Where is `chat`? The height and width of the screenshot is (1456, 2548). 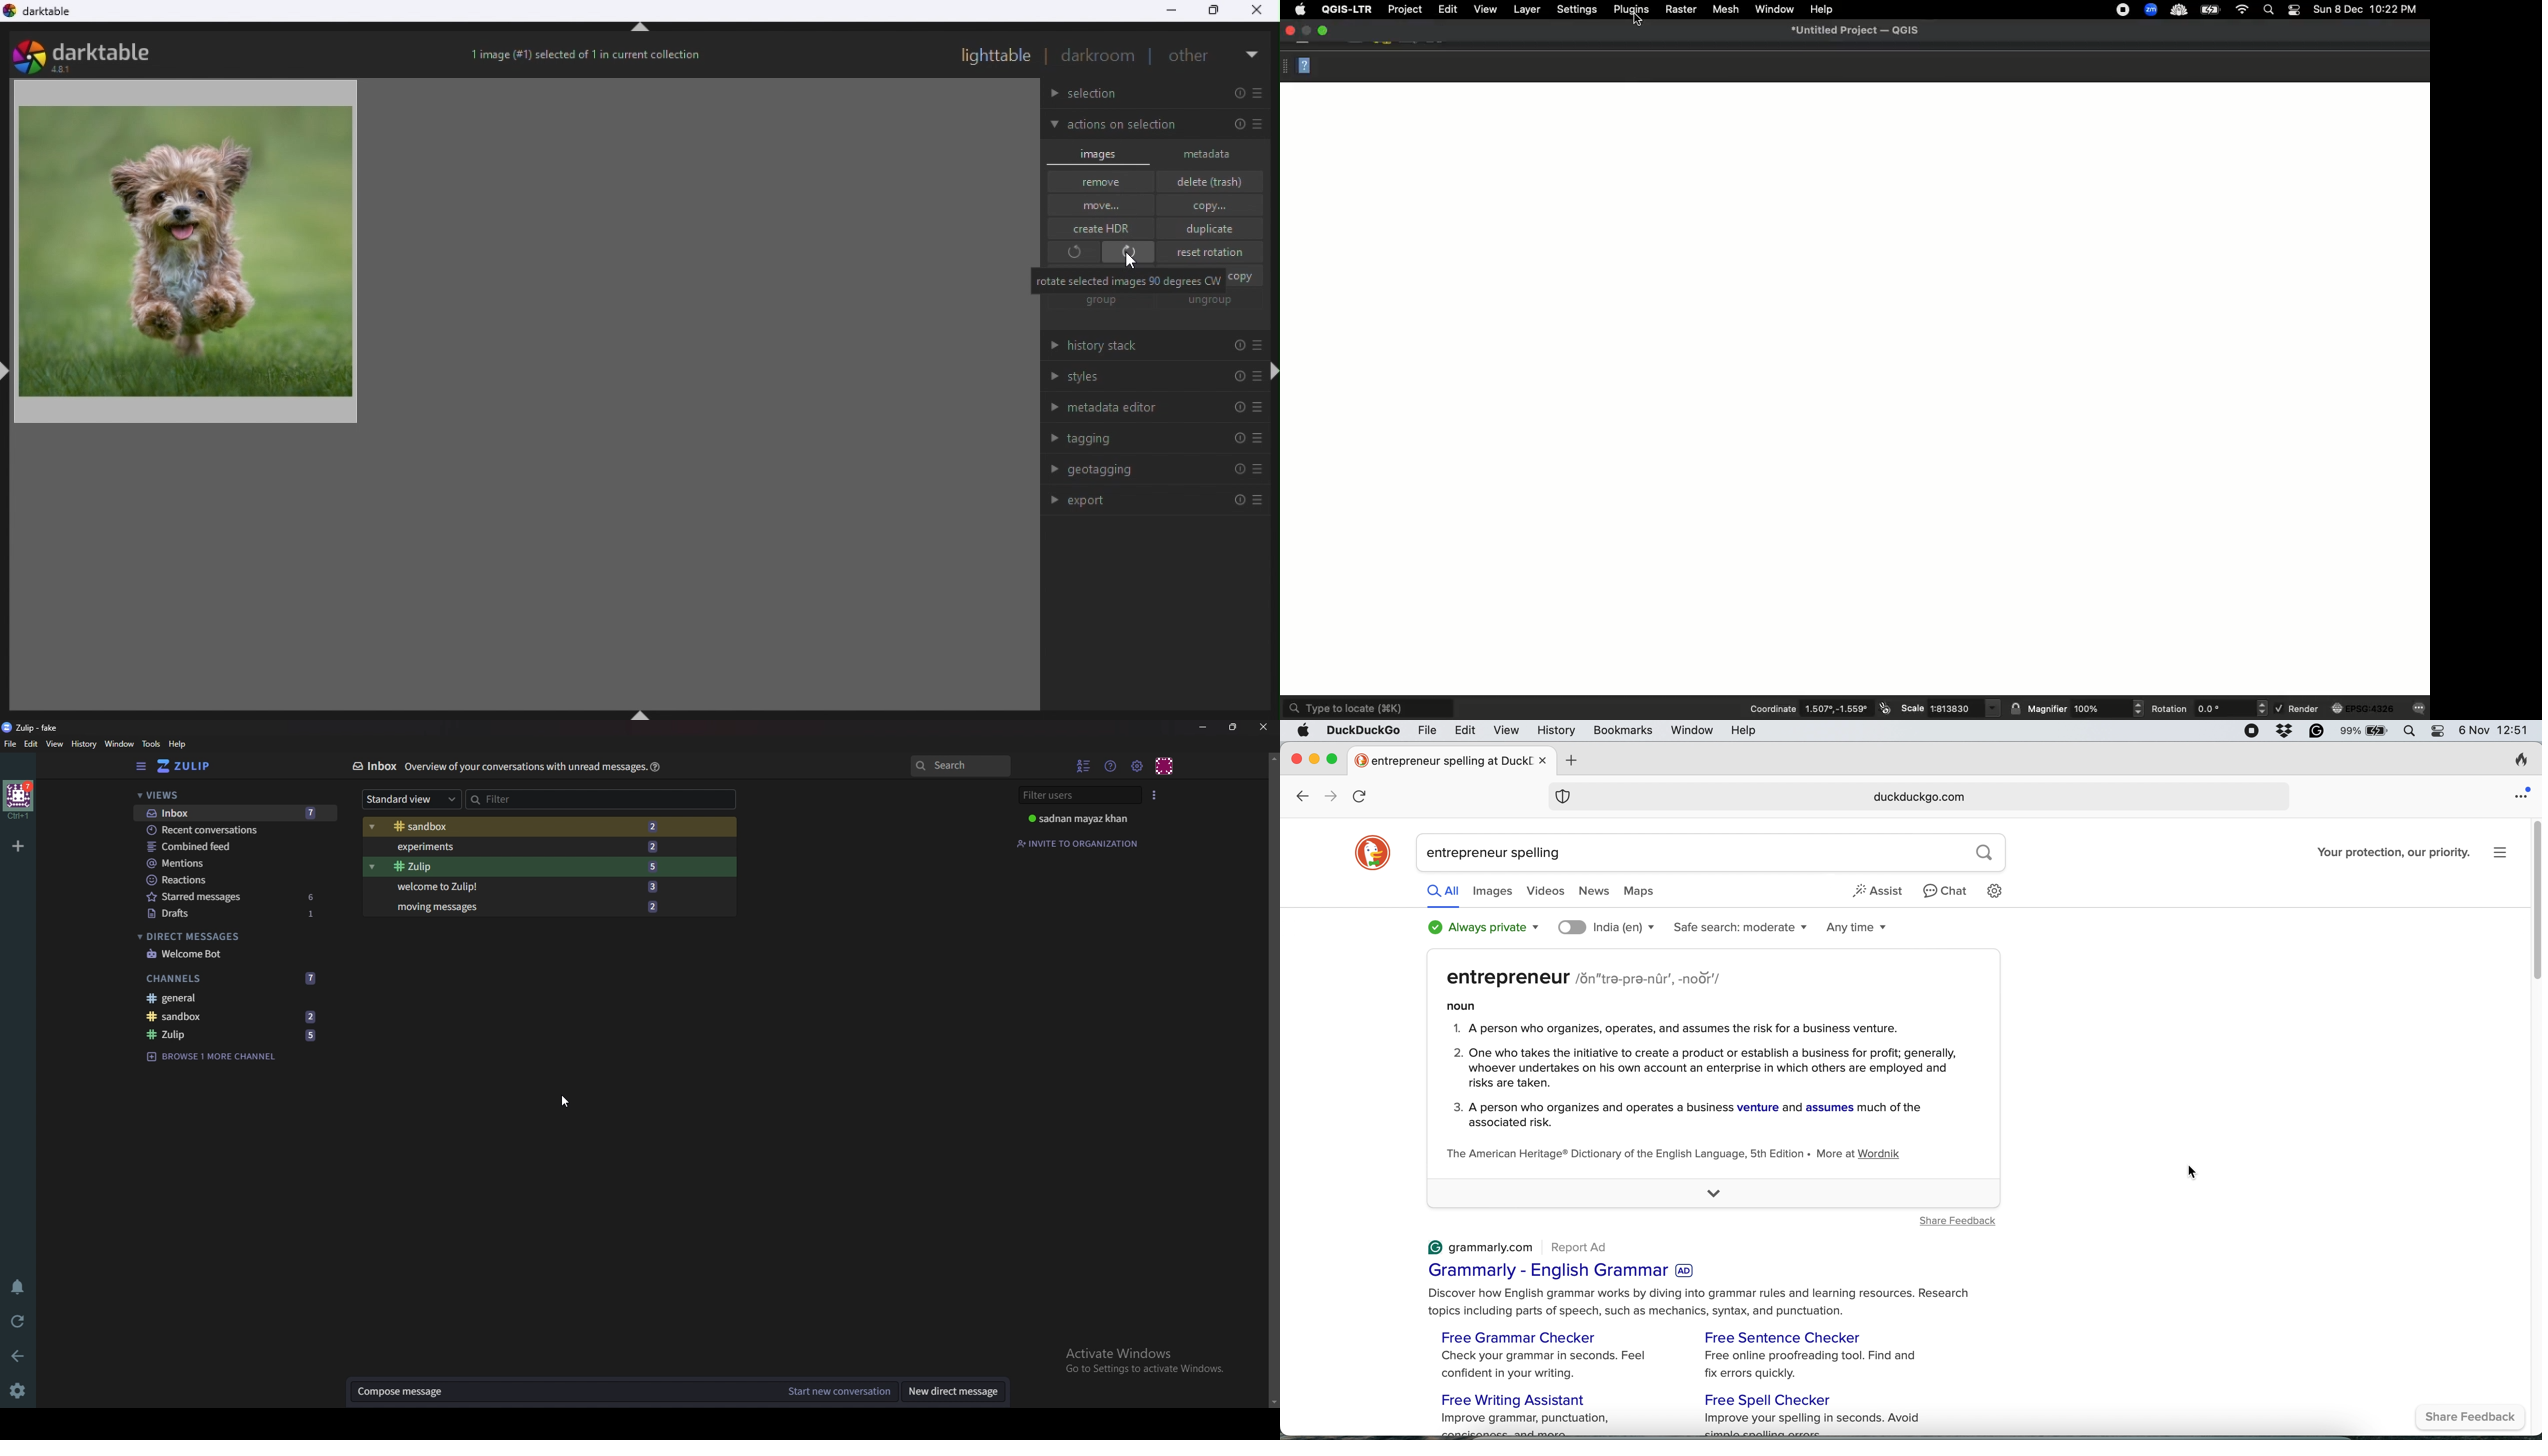
chat is located at coordinates (1946, 893).